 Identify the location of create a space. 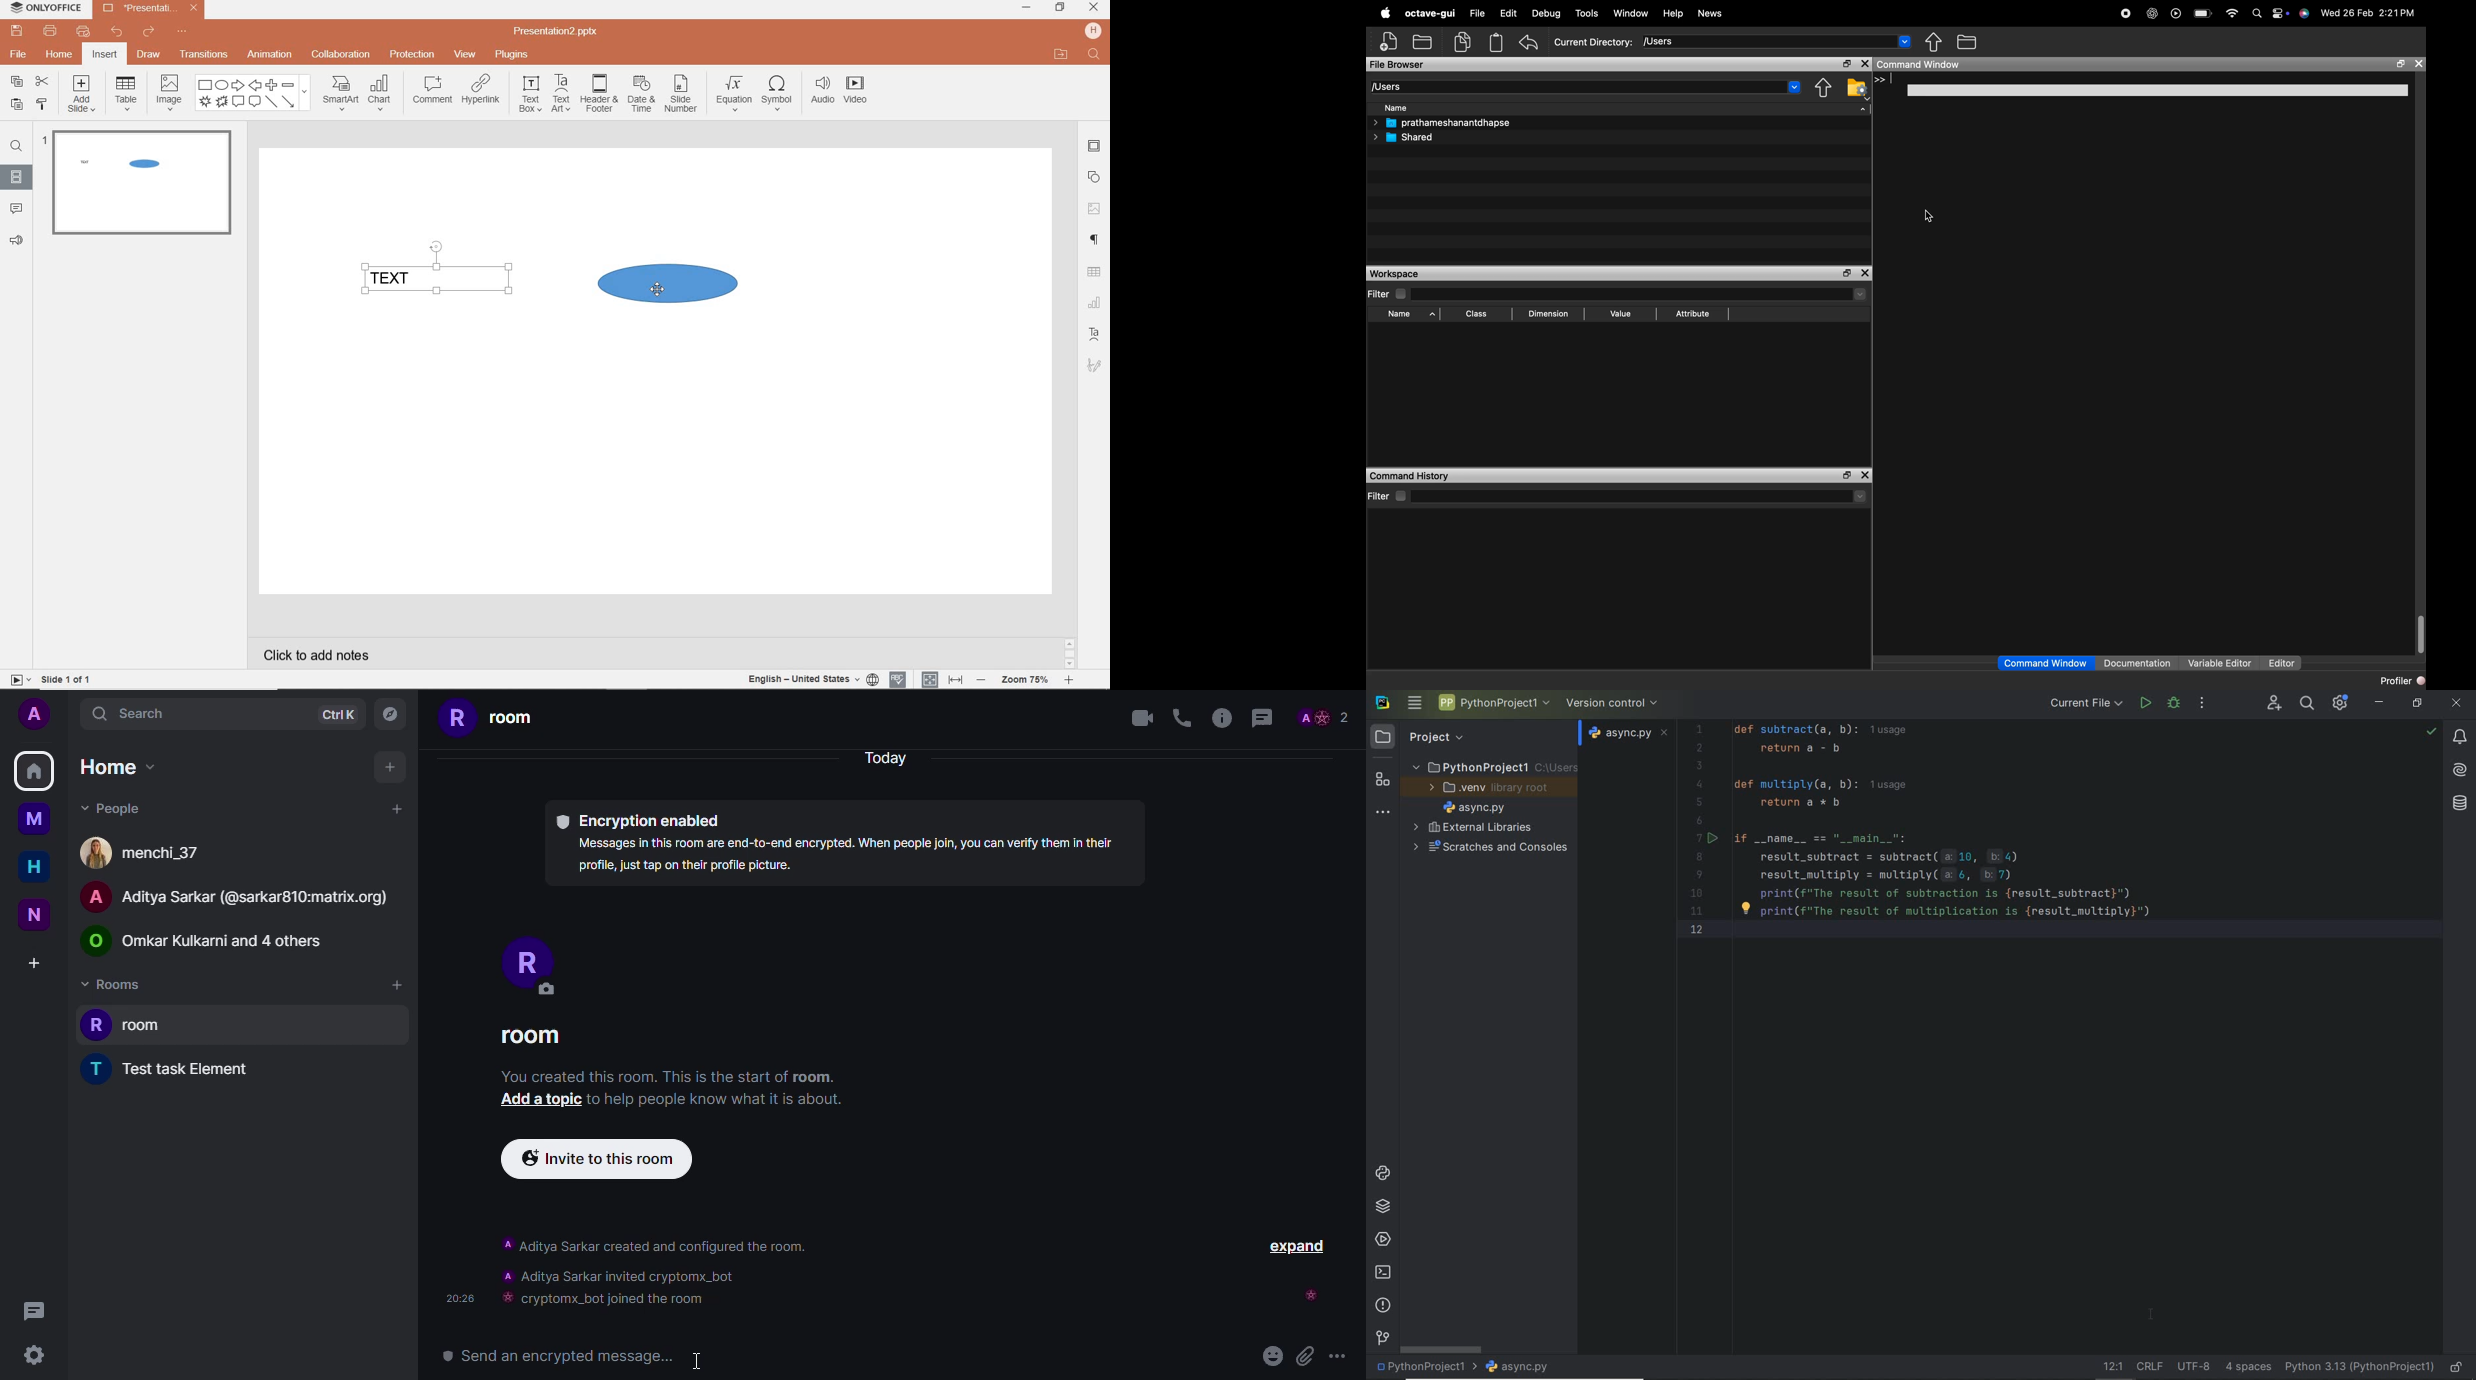
(35, 961).